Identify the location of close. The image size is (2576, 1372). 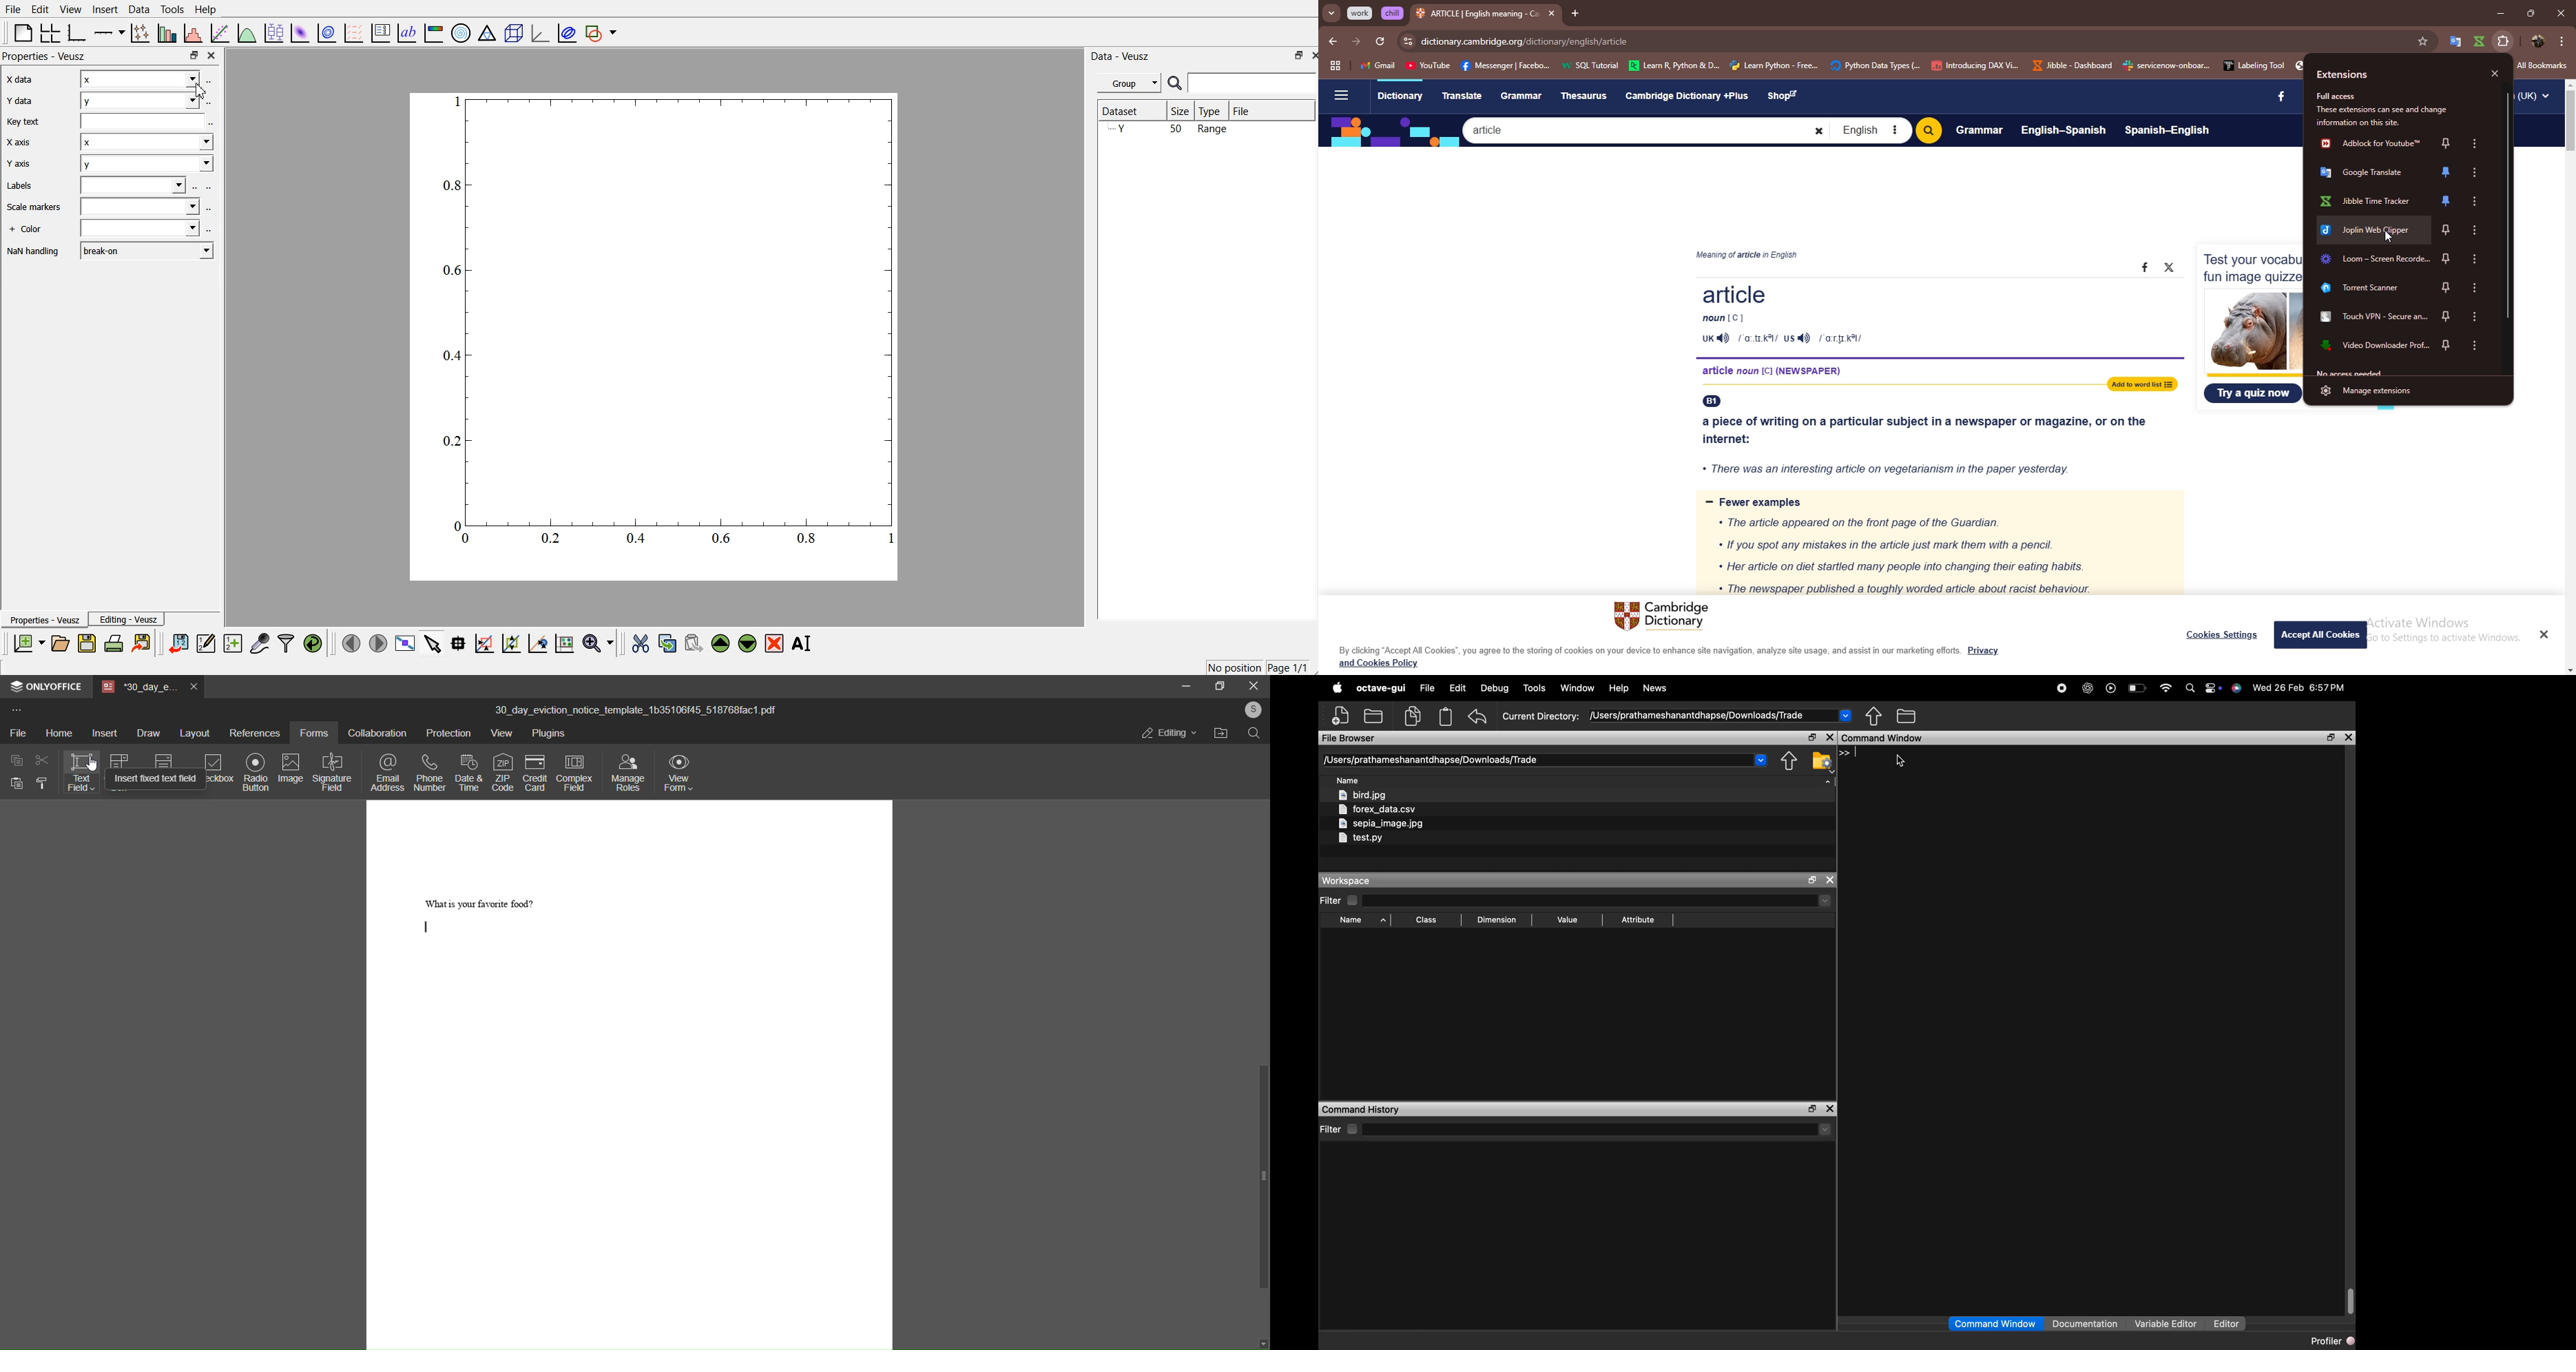
(2497, 74).